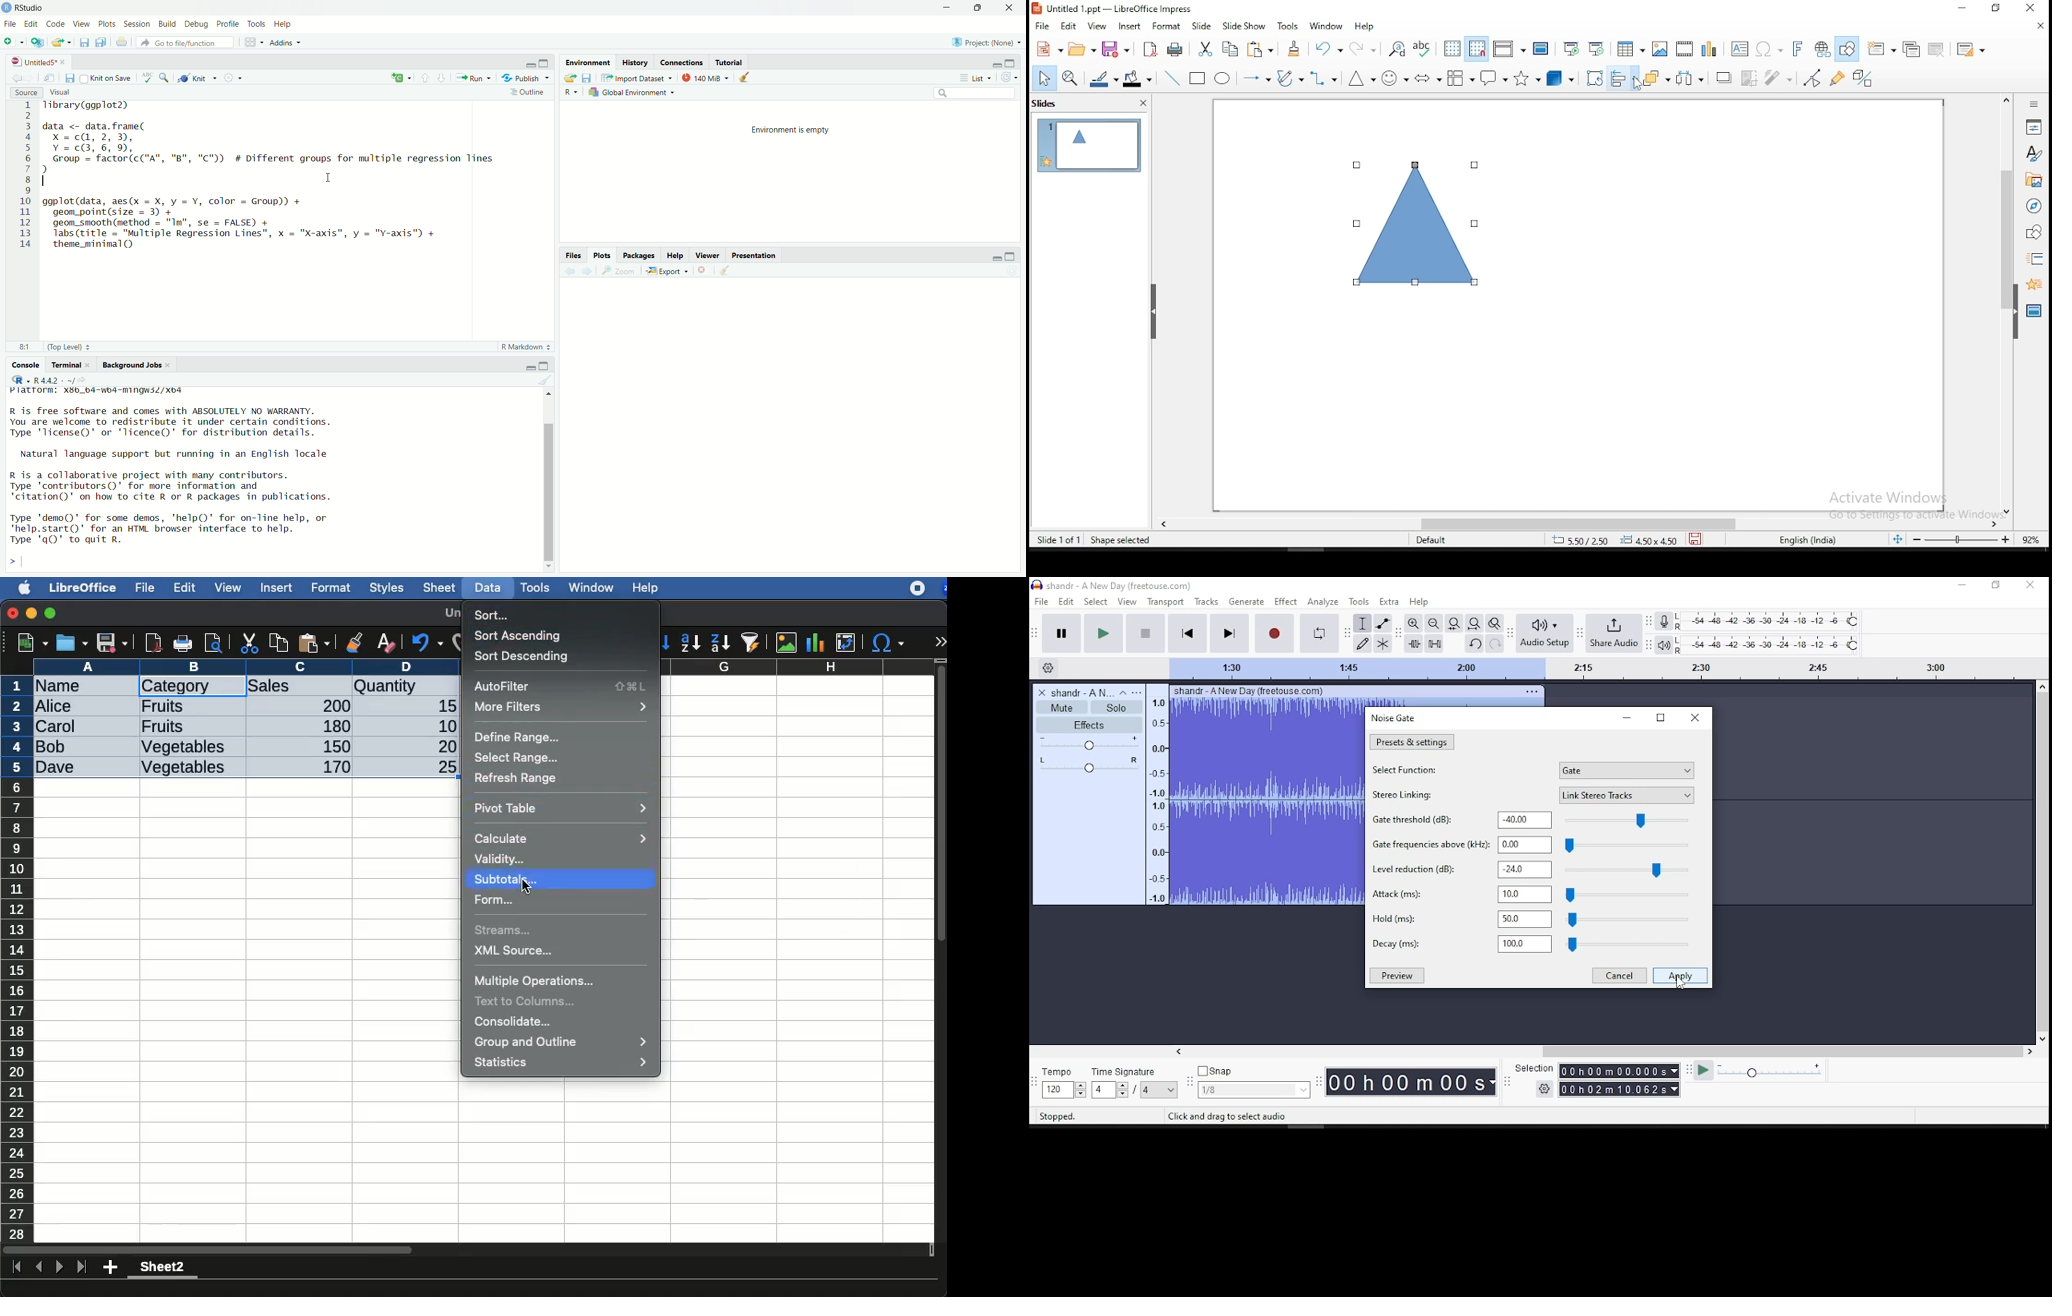 The height and width of the screenshot is (1316, 2072). Describe the element at coordinates (1329, 49) in the screenshot. I see `undo` at that location.